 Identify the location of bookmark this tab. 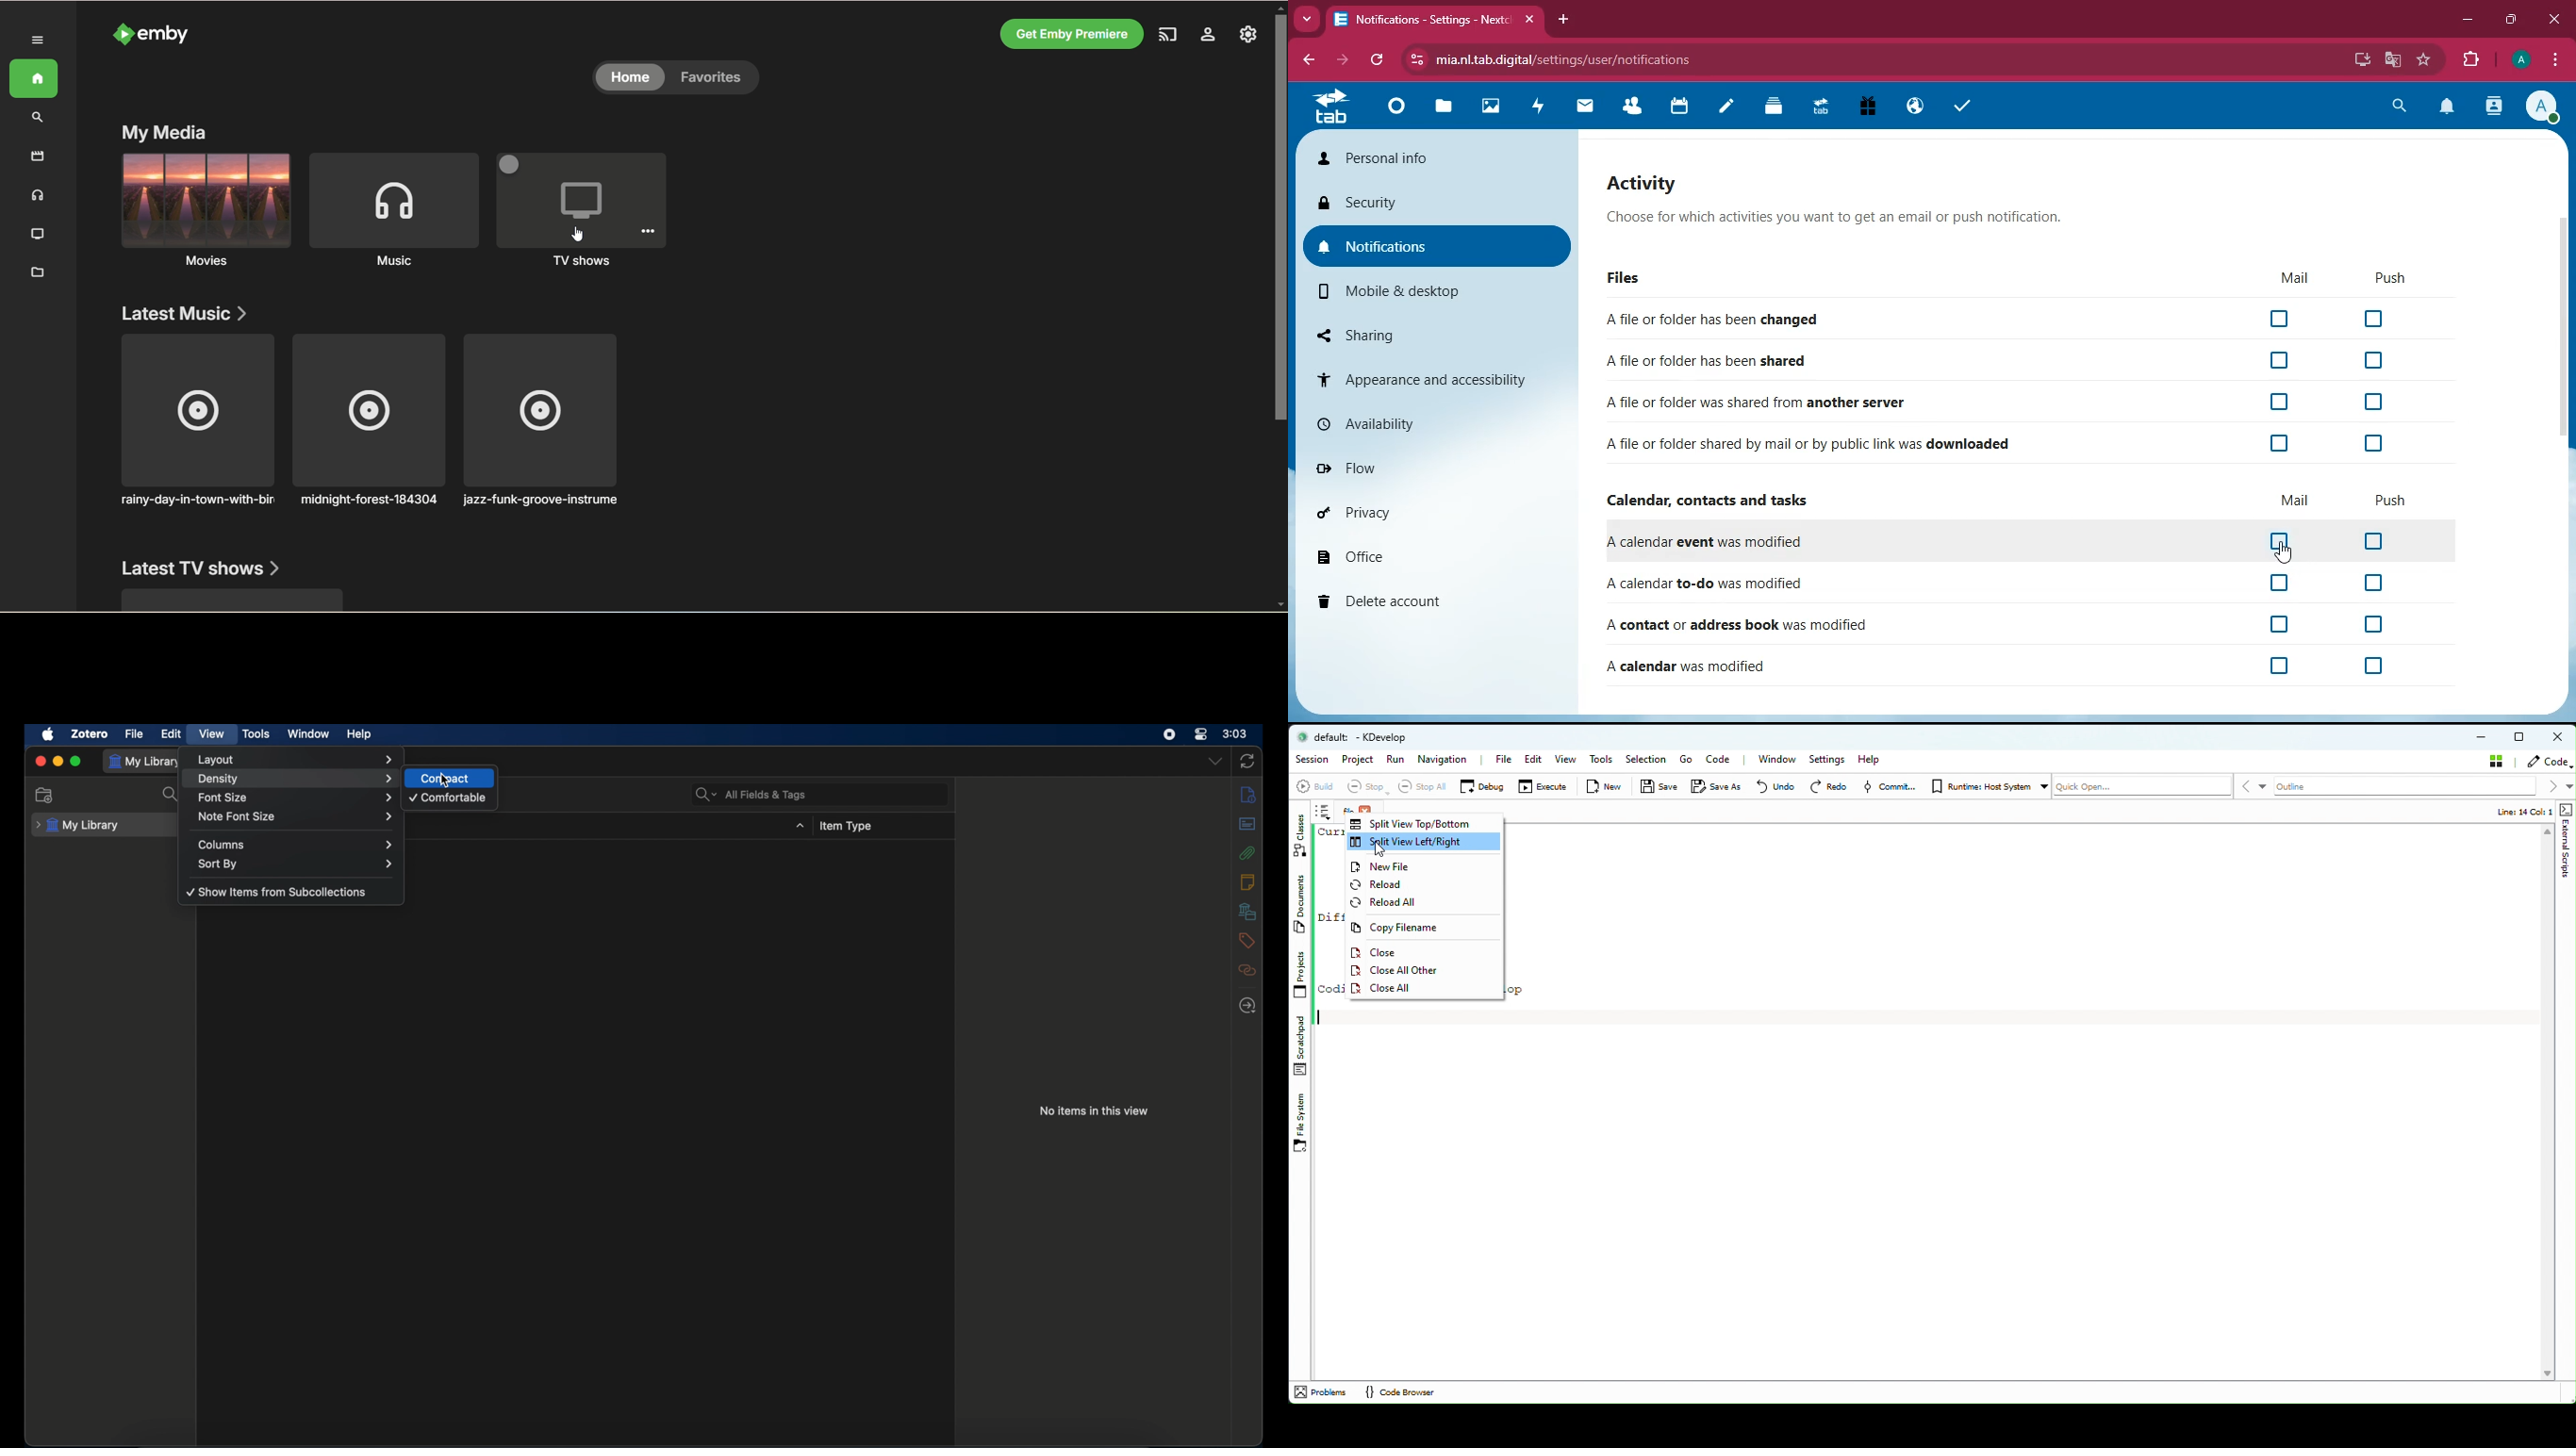
(2424, 58).